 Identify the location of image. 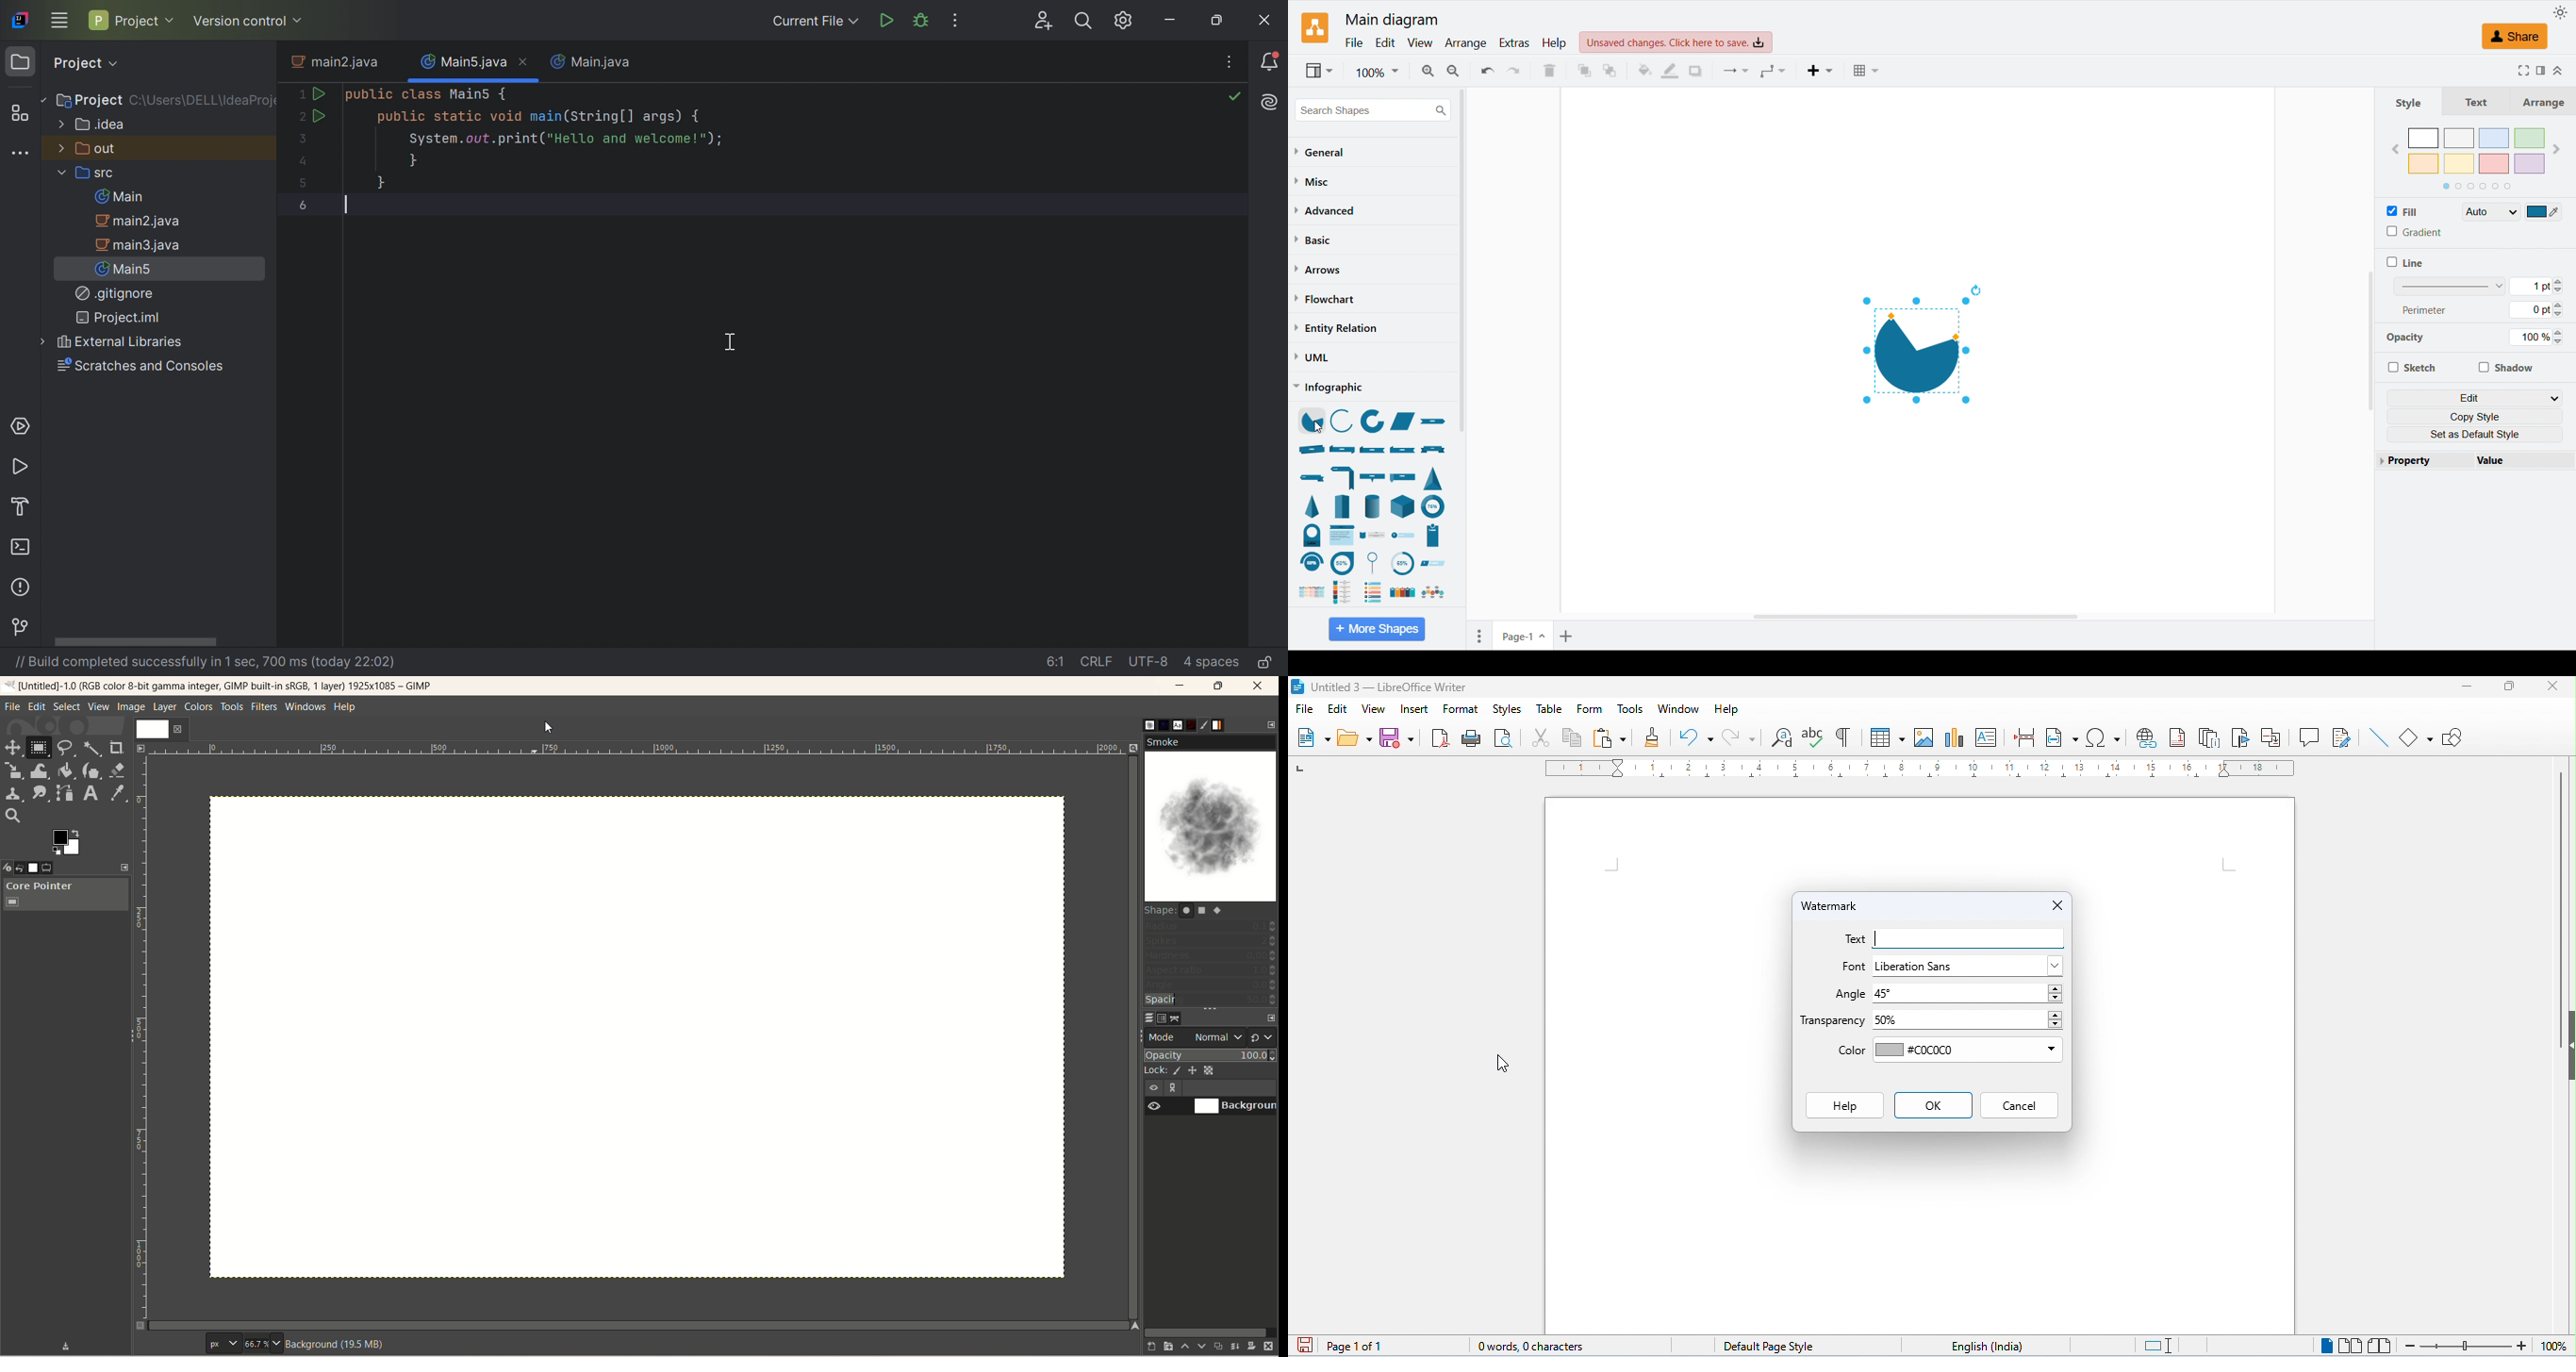
(132, 708).